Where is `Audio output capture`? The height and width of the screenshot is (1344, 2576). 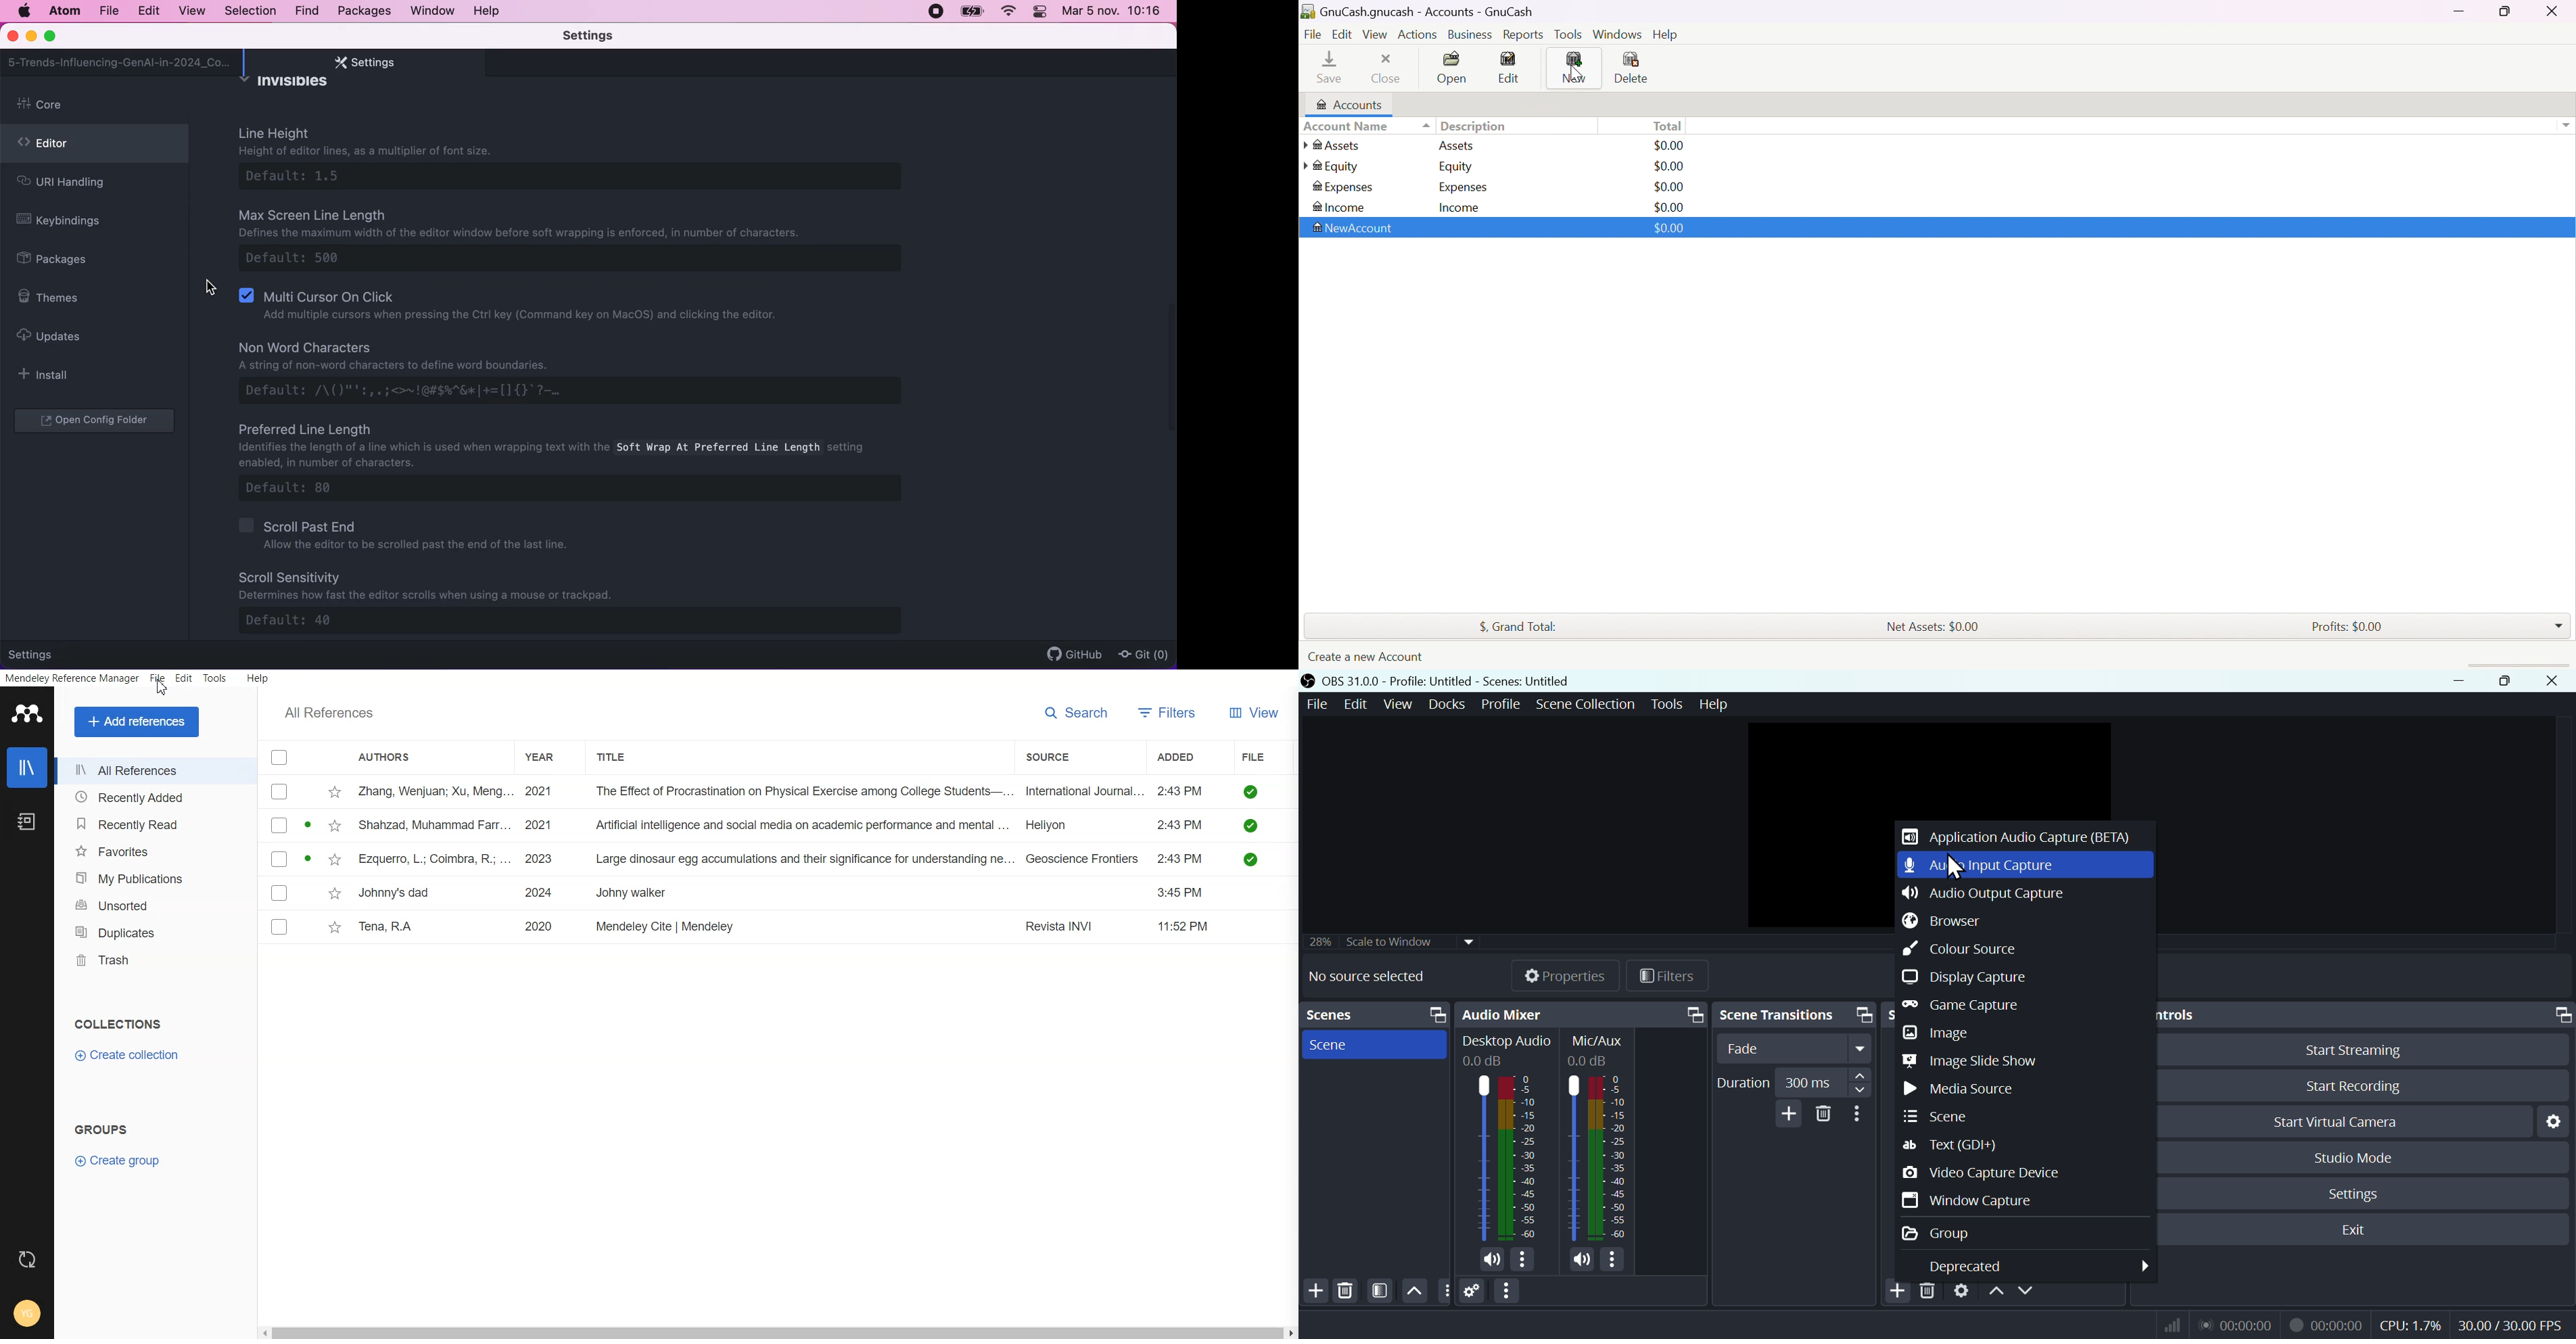
Audio output capture is located at coordinates (1988, 893).